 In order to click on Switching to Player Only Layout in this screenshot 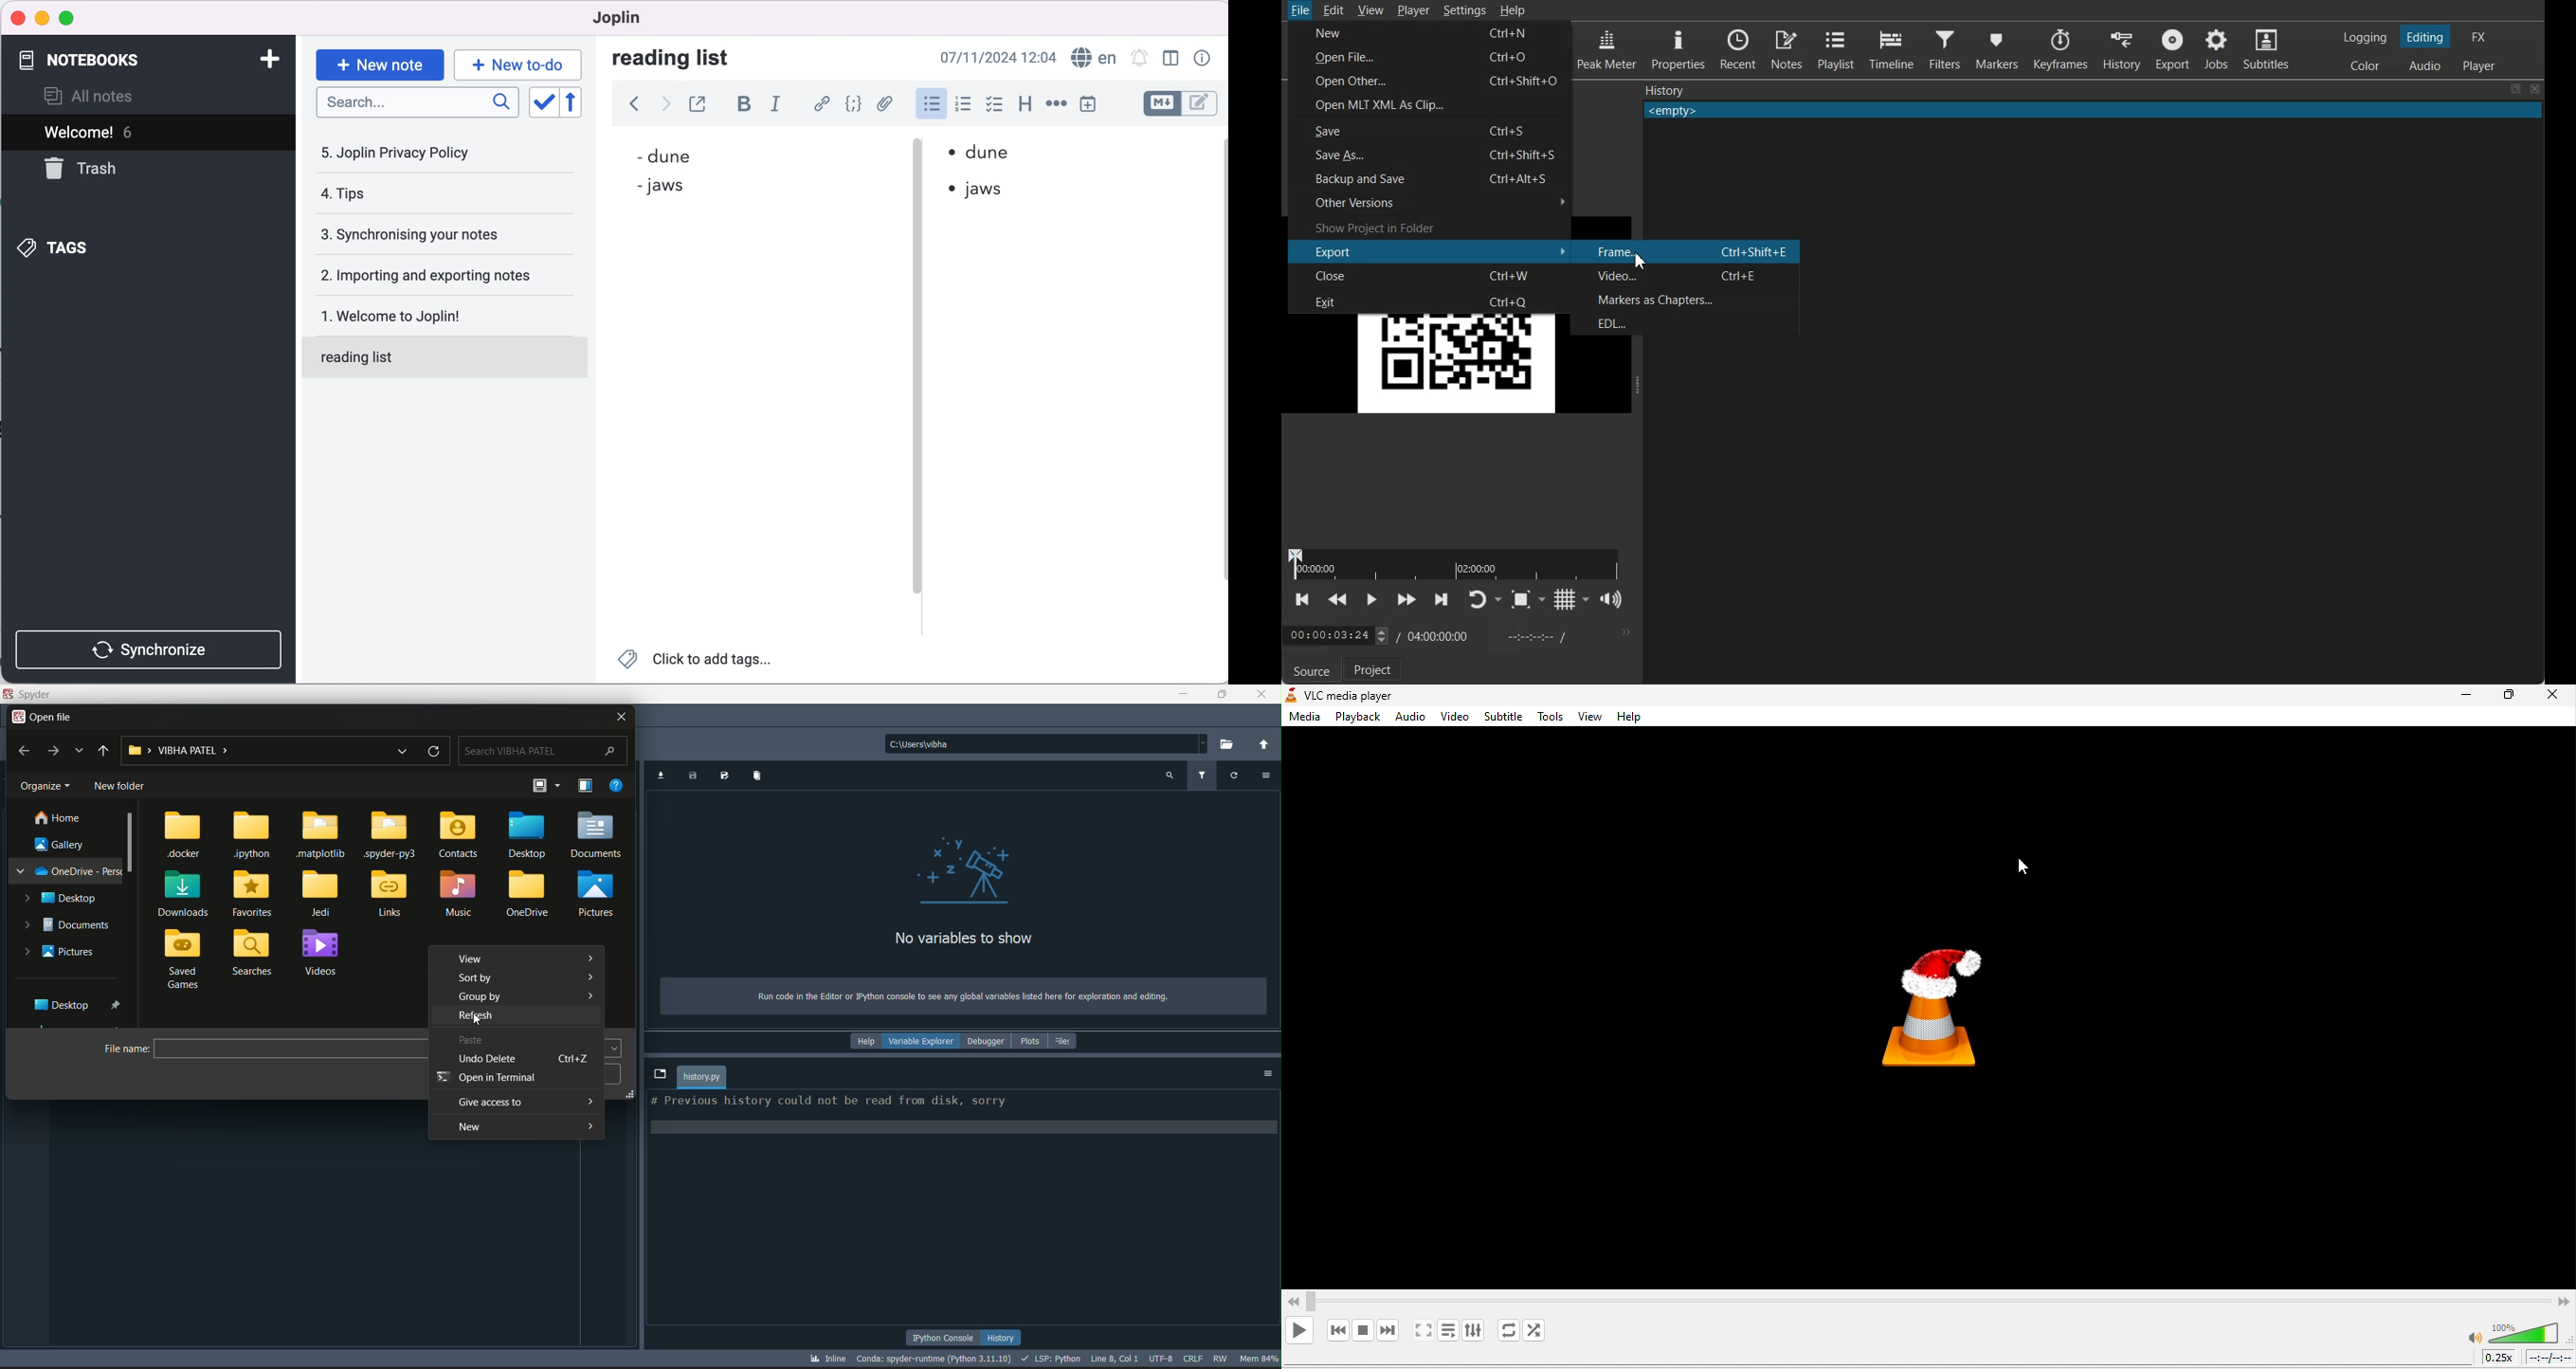, I will do `click(2481, 65)`.